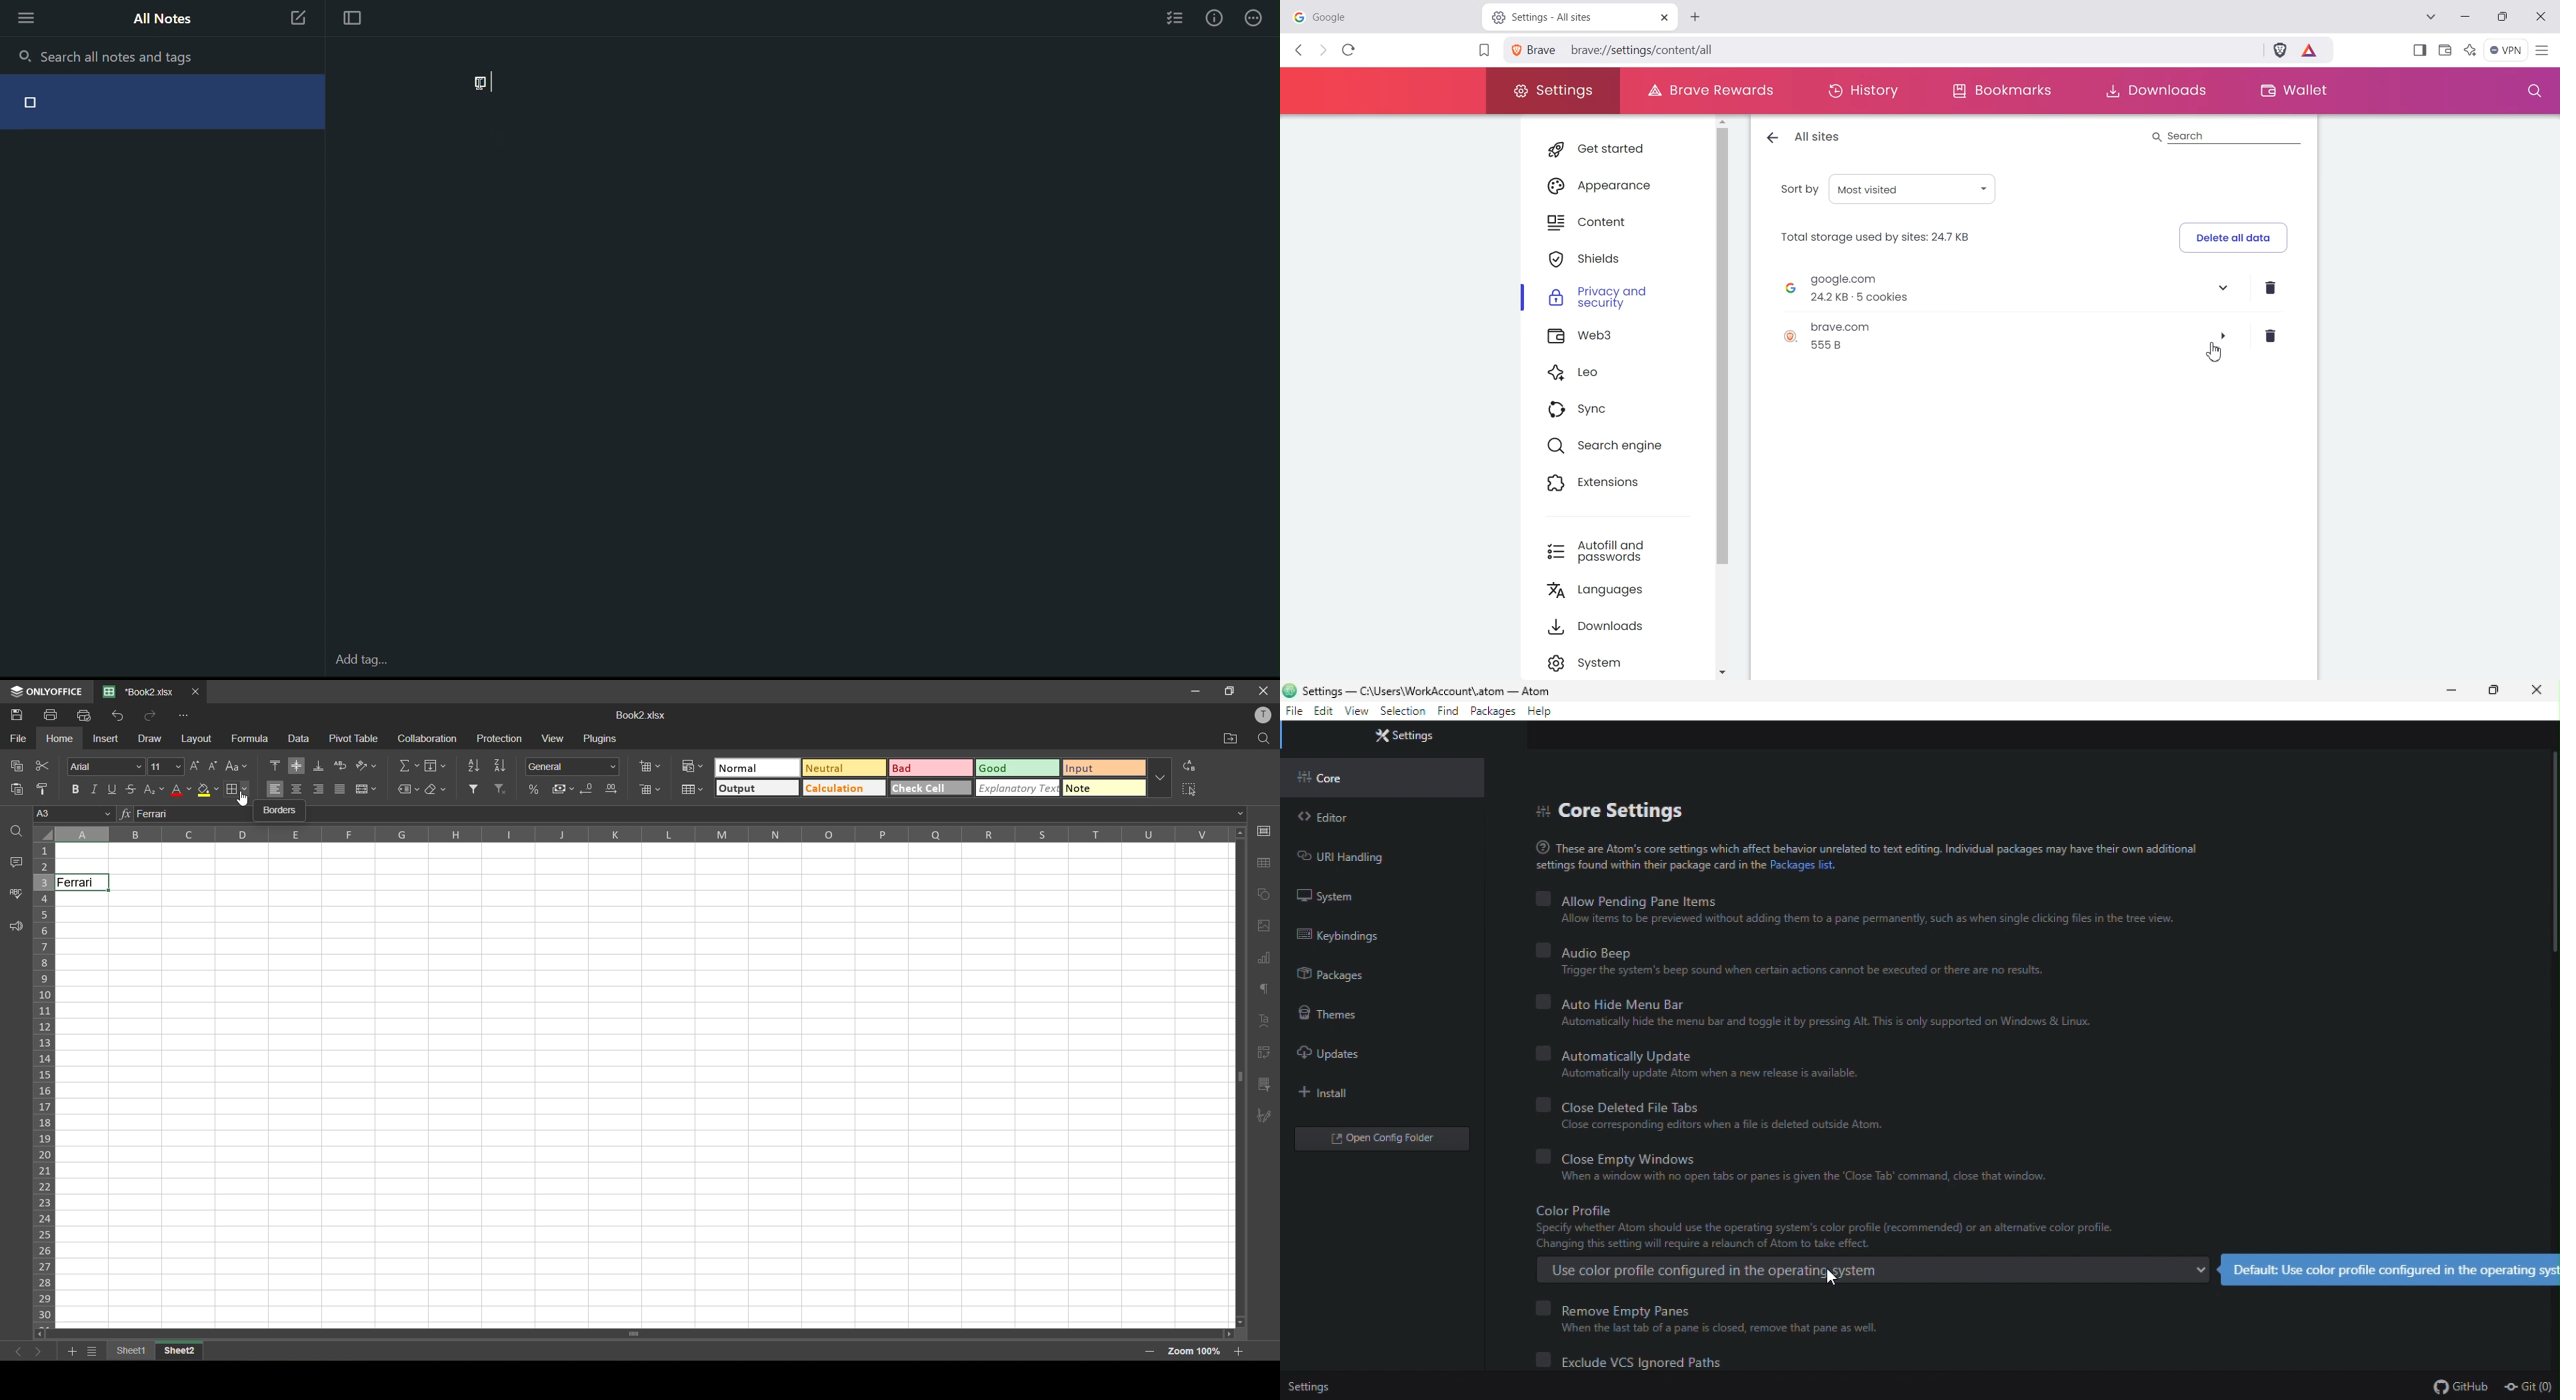  I want to click on Settings, so click(1552, 91).